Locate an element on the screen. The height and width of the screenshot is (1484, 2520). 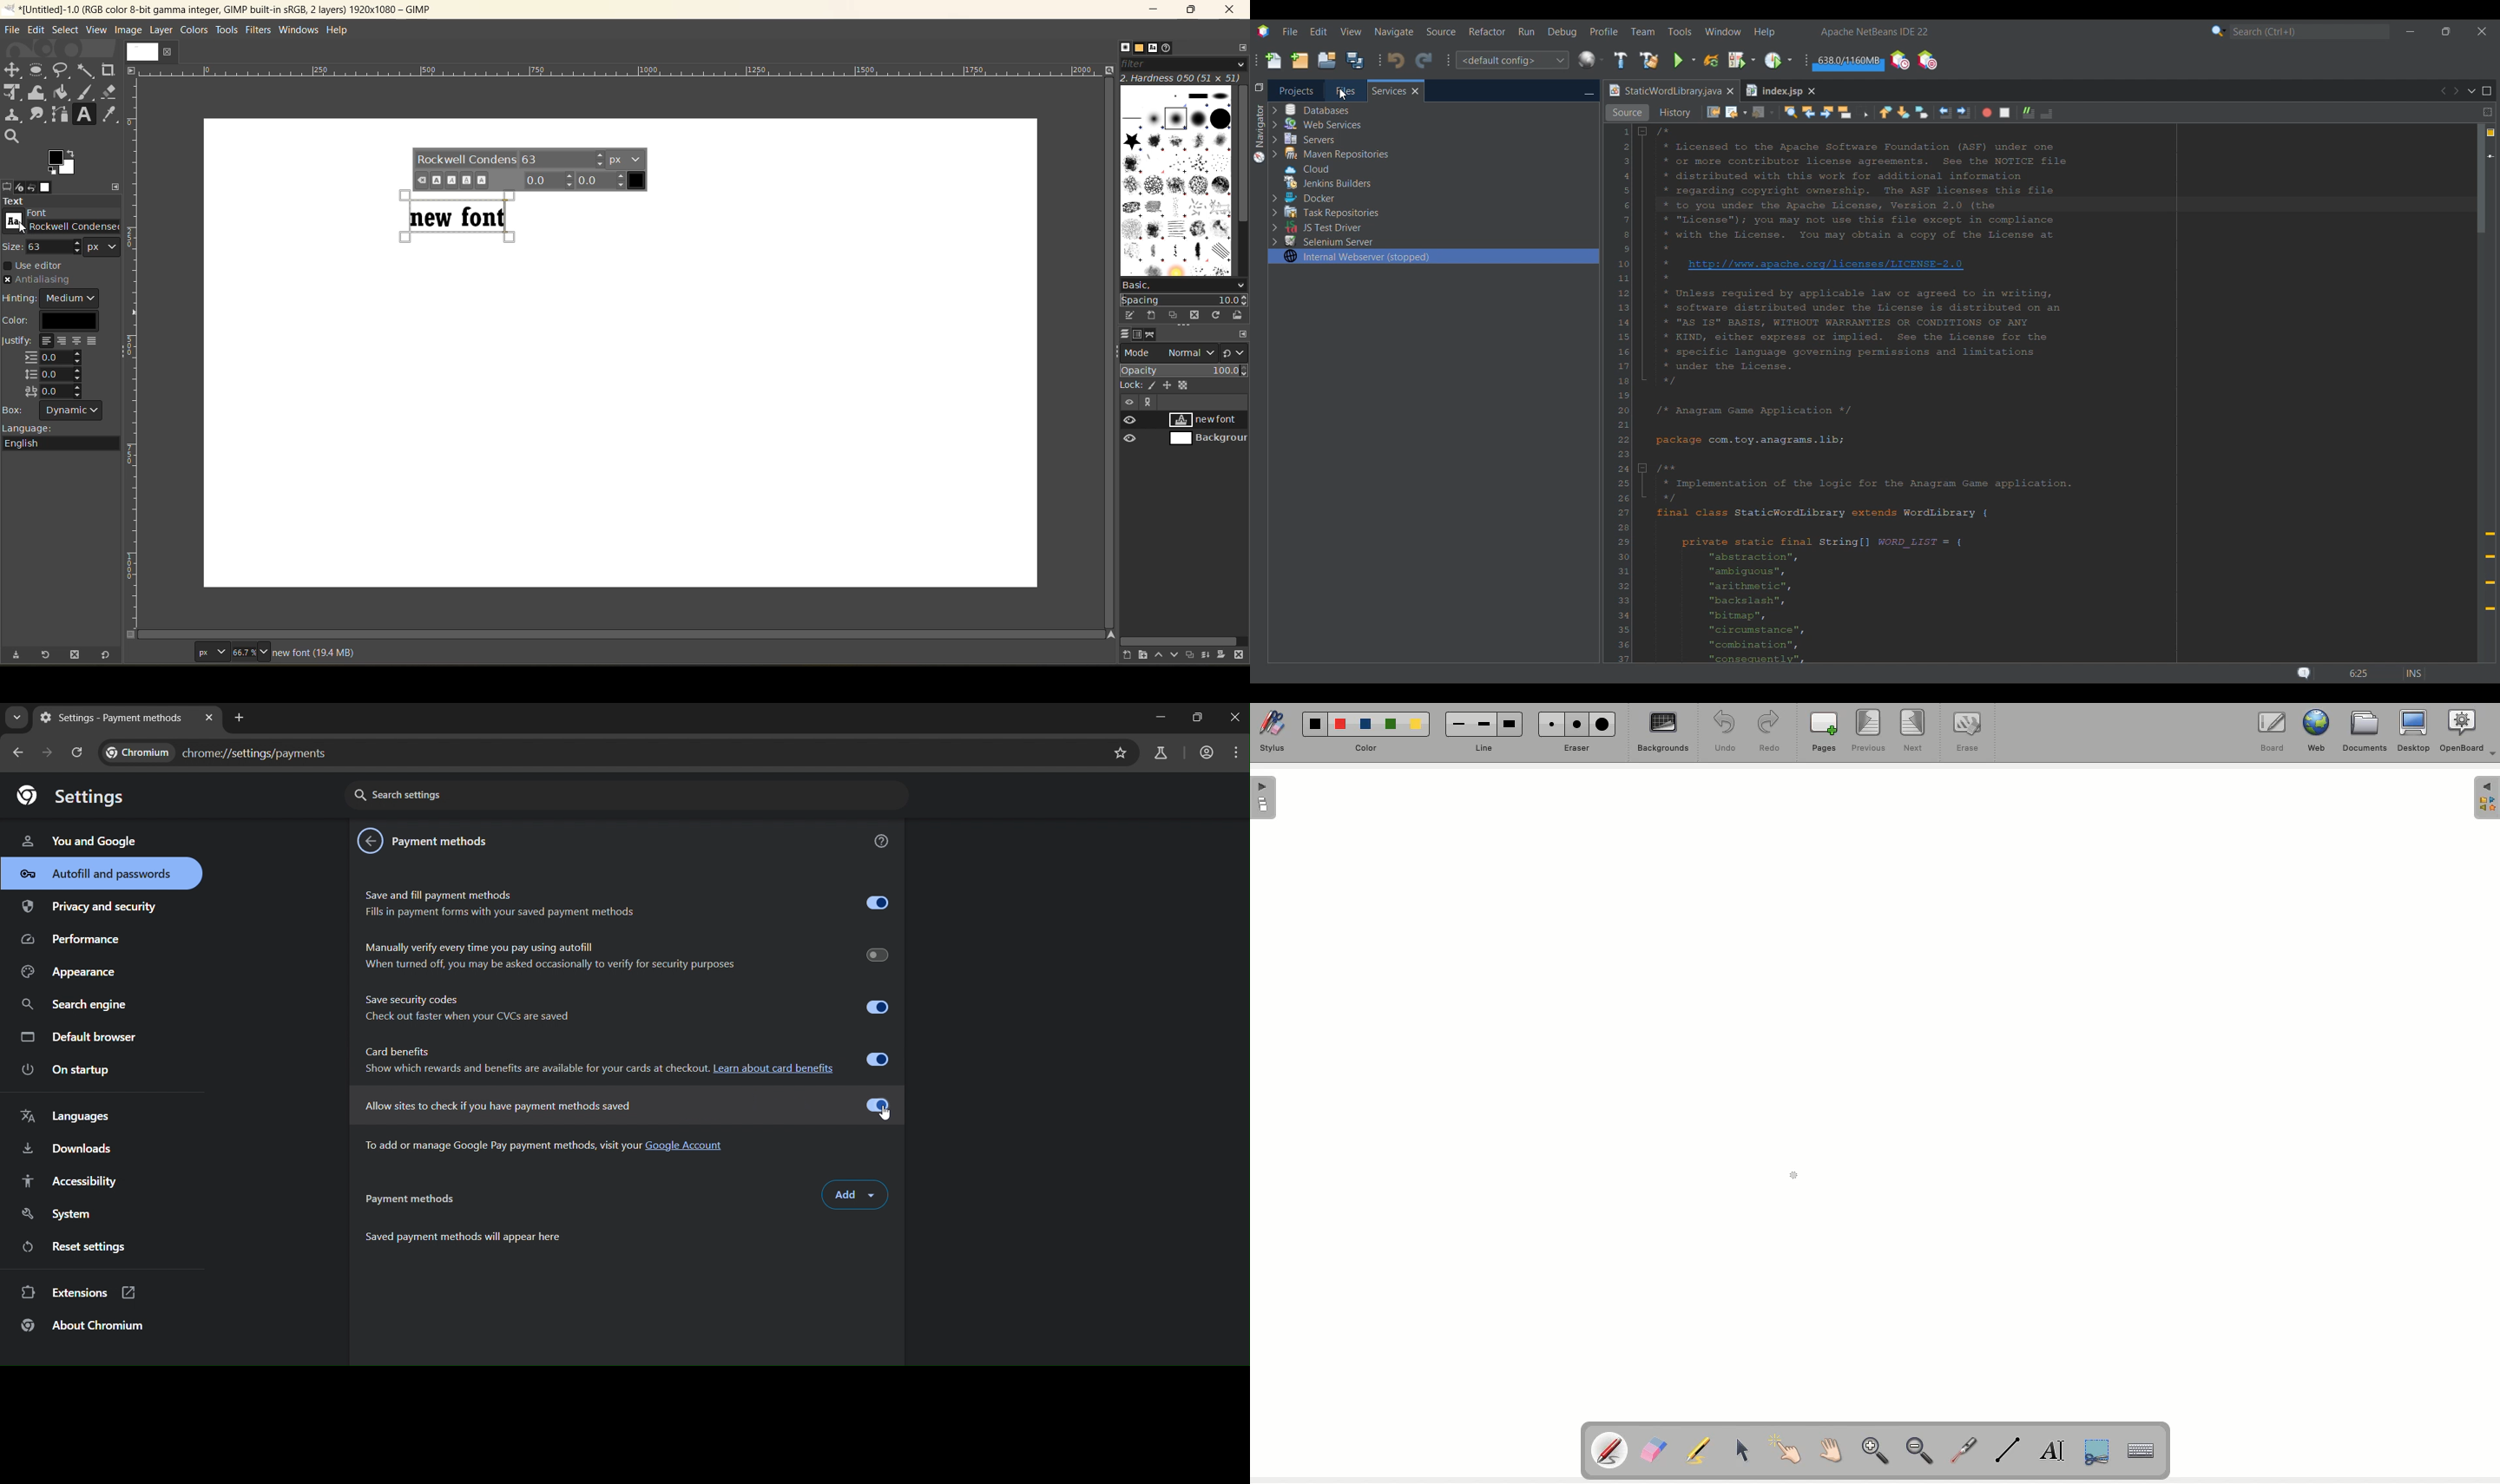
default browser is located at coordinates (76, 1036).